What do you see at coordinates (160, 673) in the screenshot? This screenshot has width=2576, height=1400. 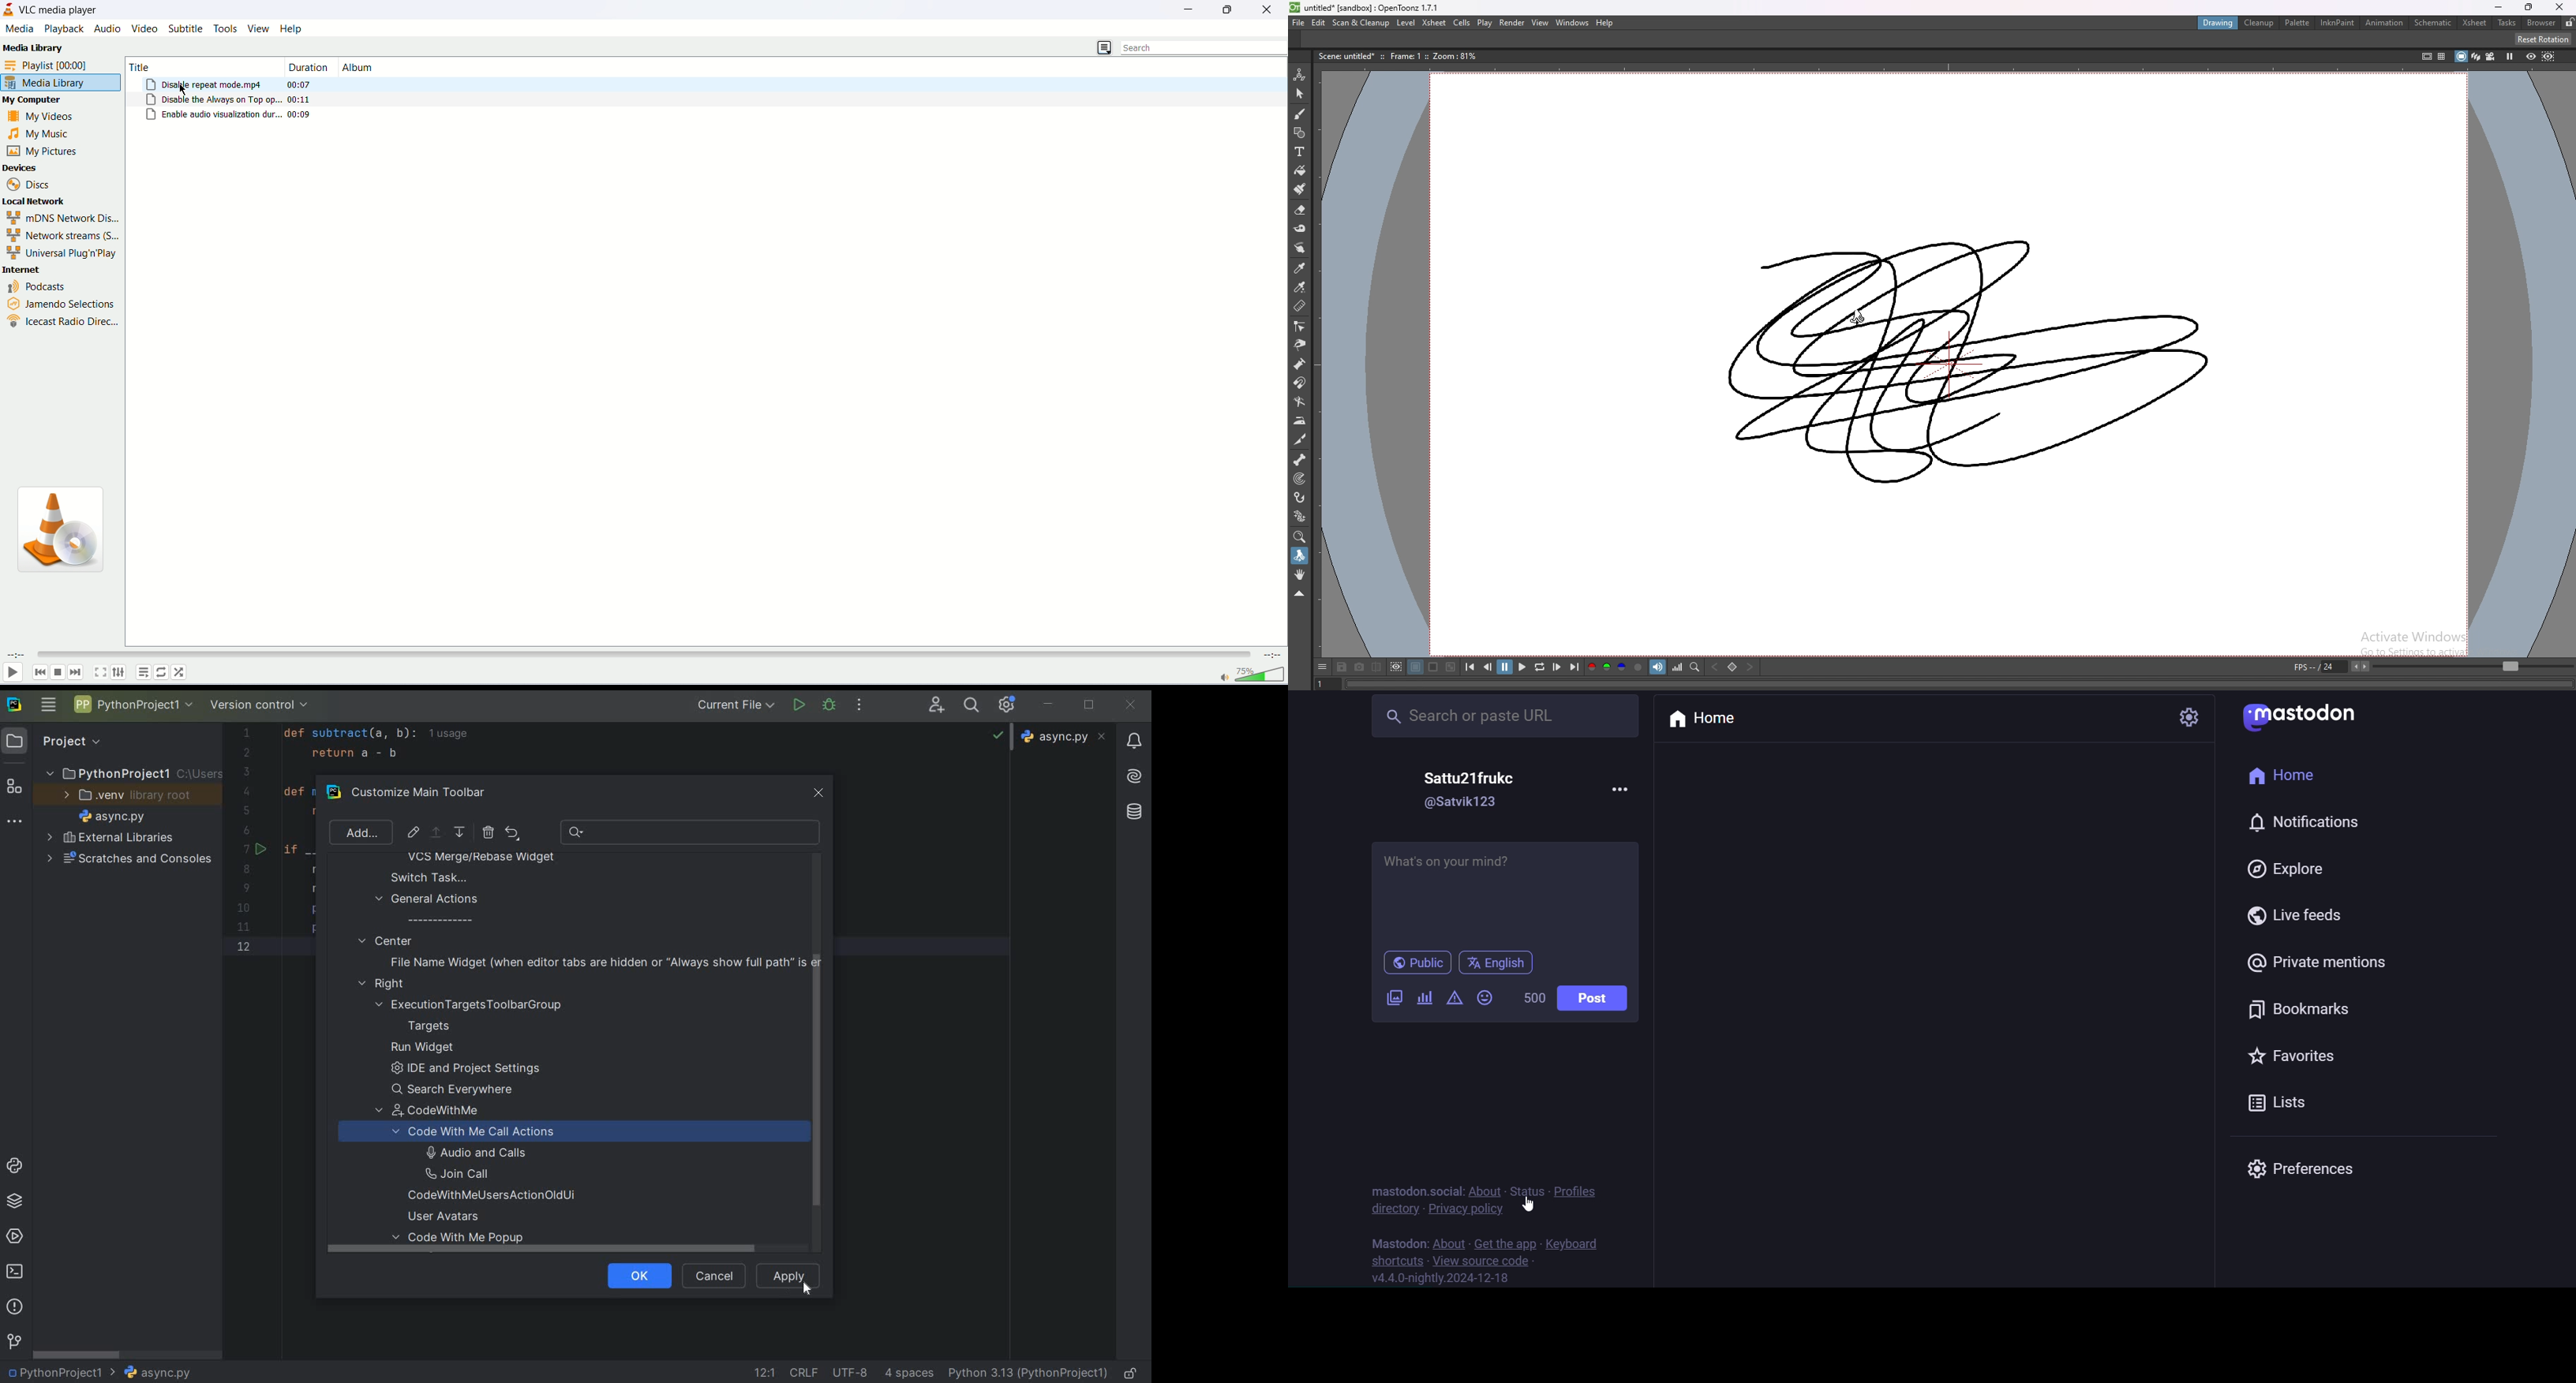 I see `toggle loop` at bounding box center [160, 673].